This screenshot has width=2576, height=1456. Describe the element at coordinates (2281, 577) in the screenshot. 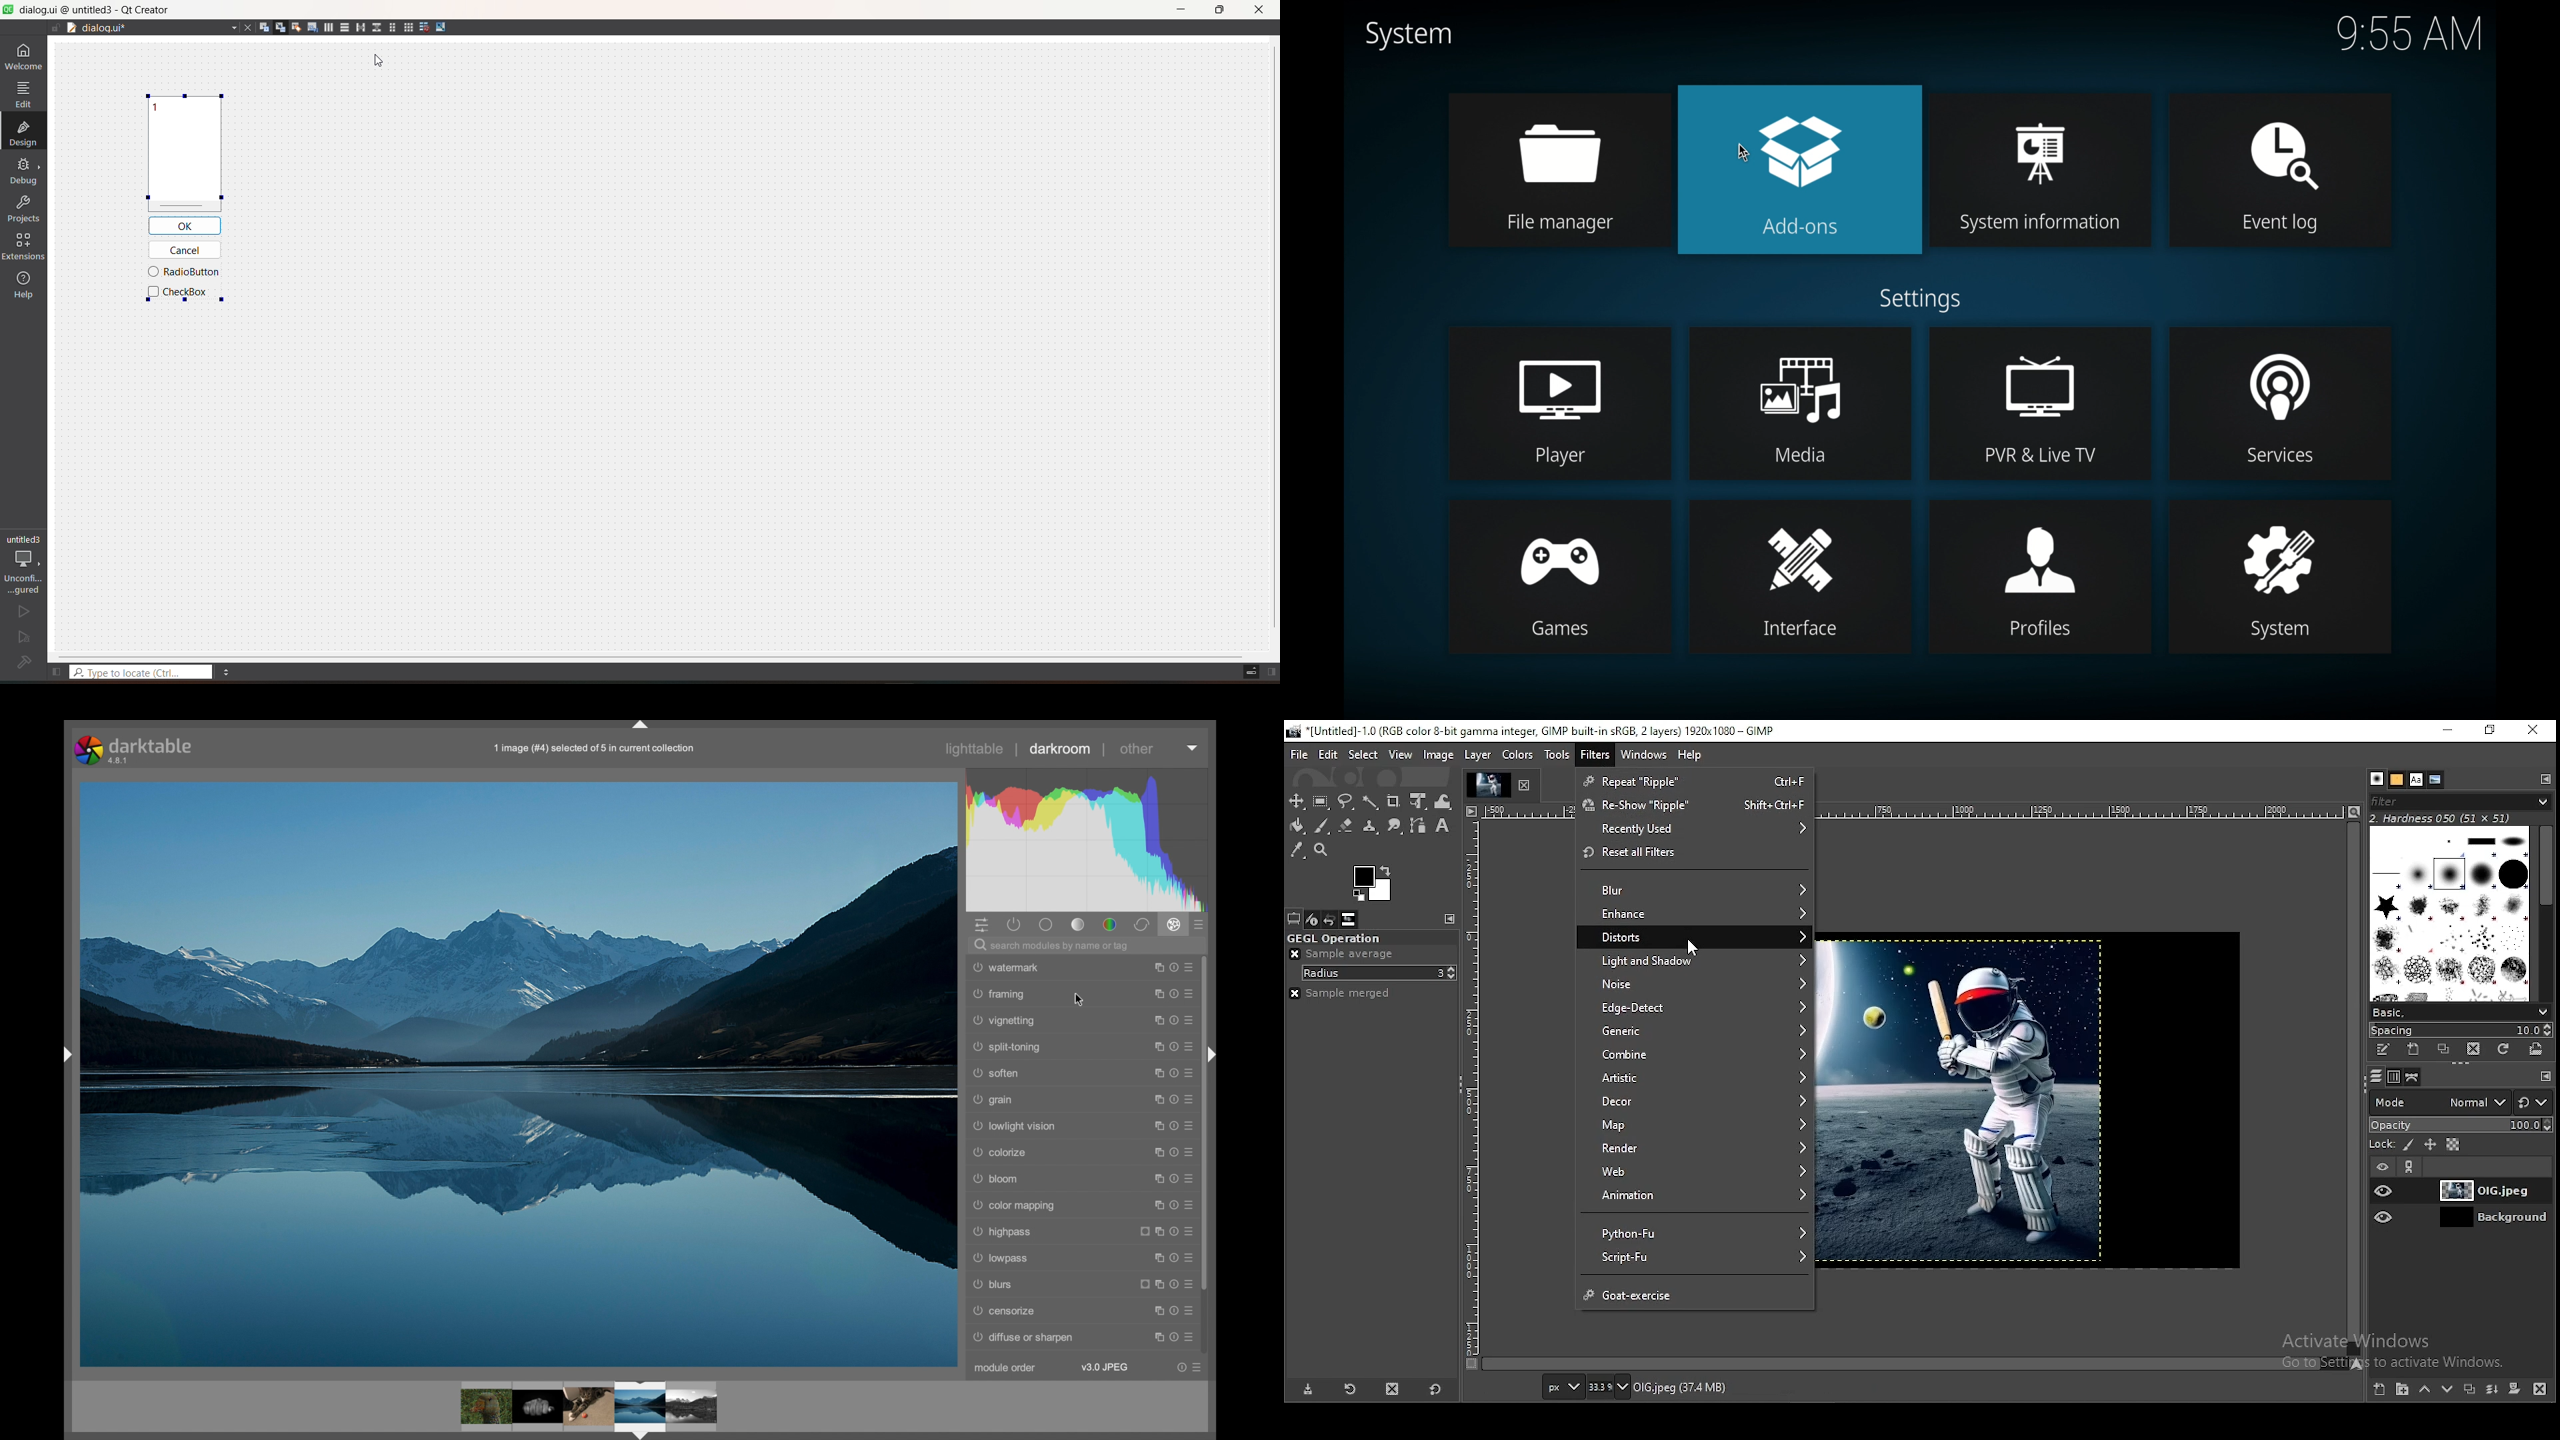

I see `system` at that location.